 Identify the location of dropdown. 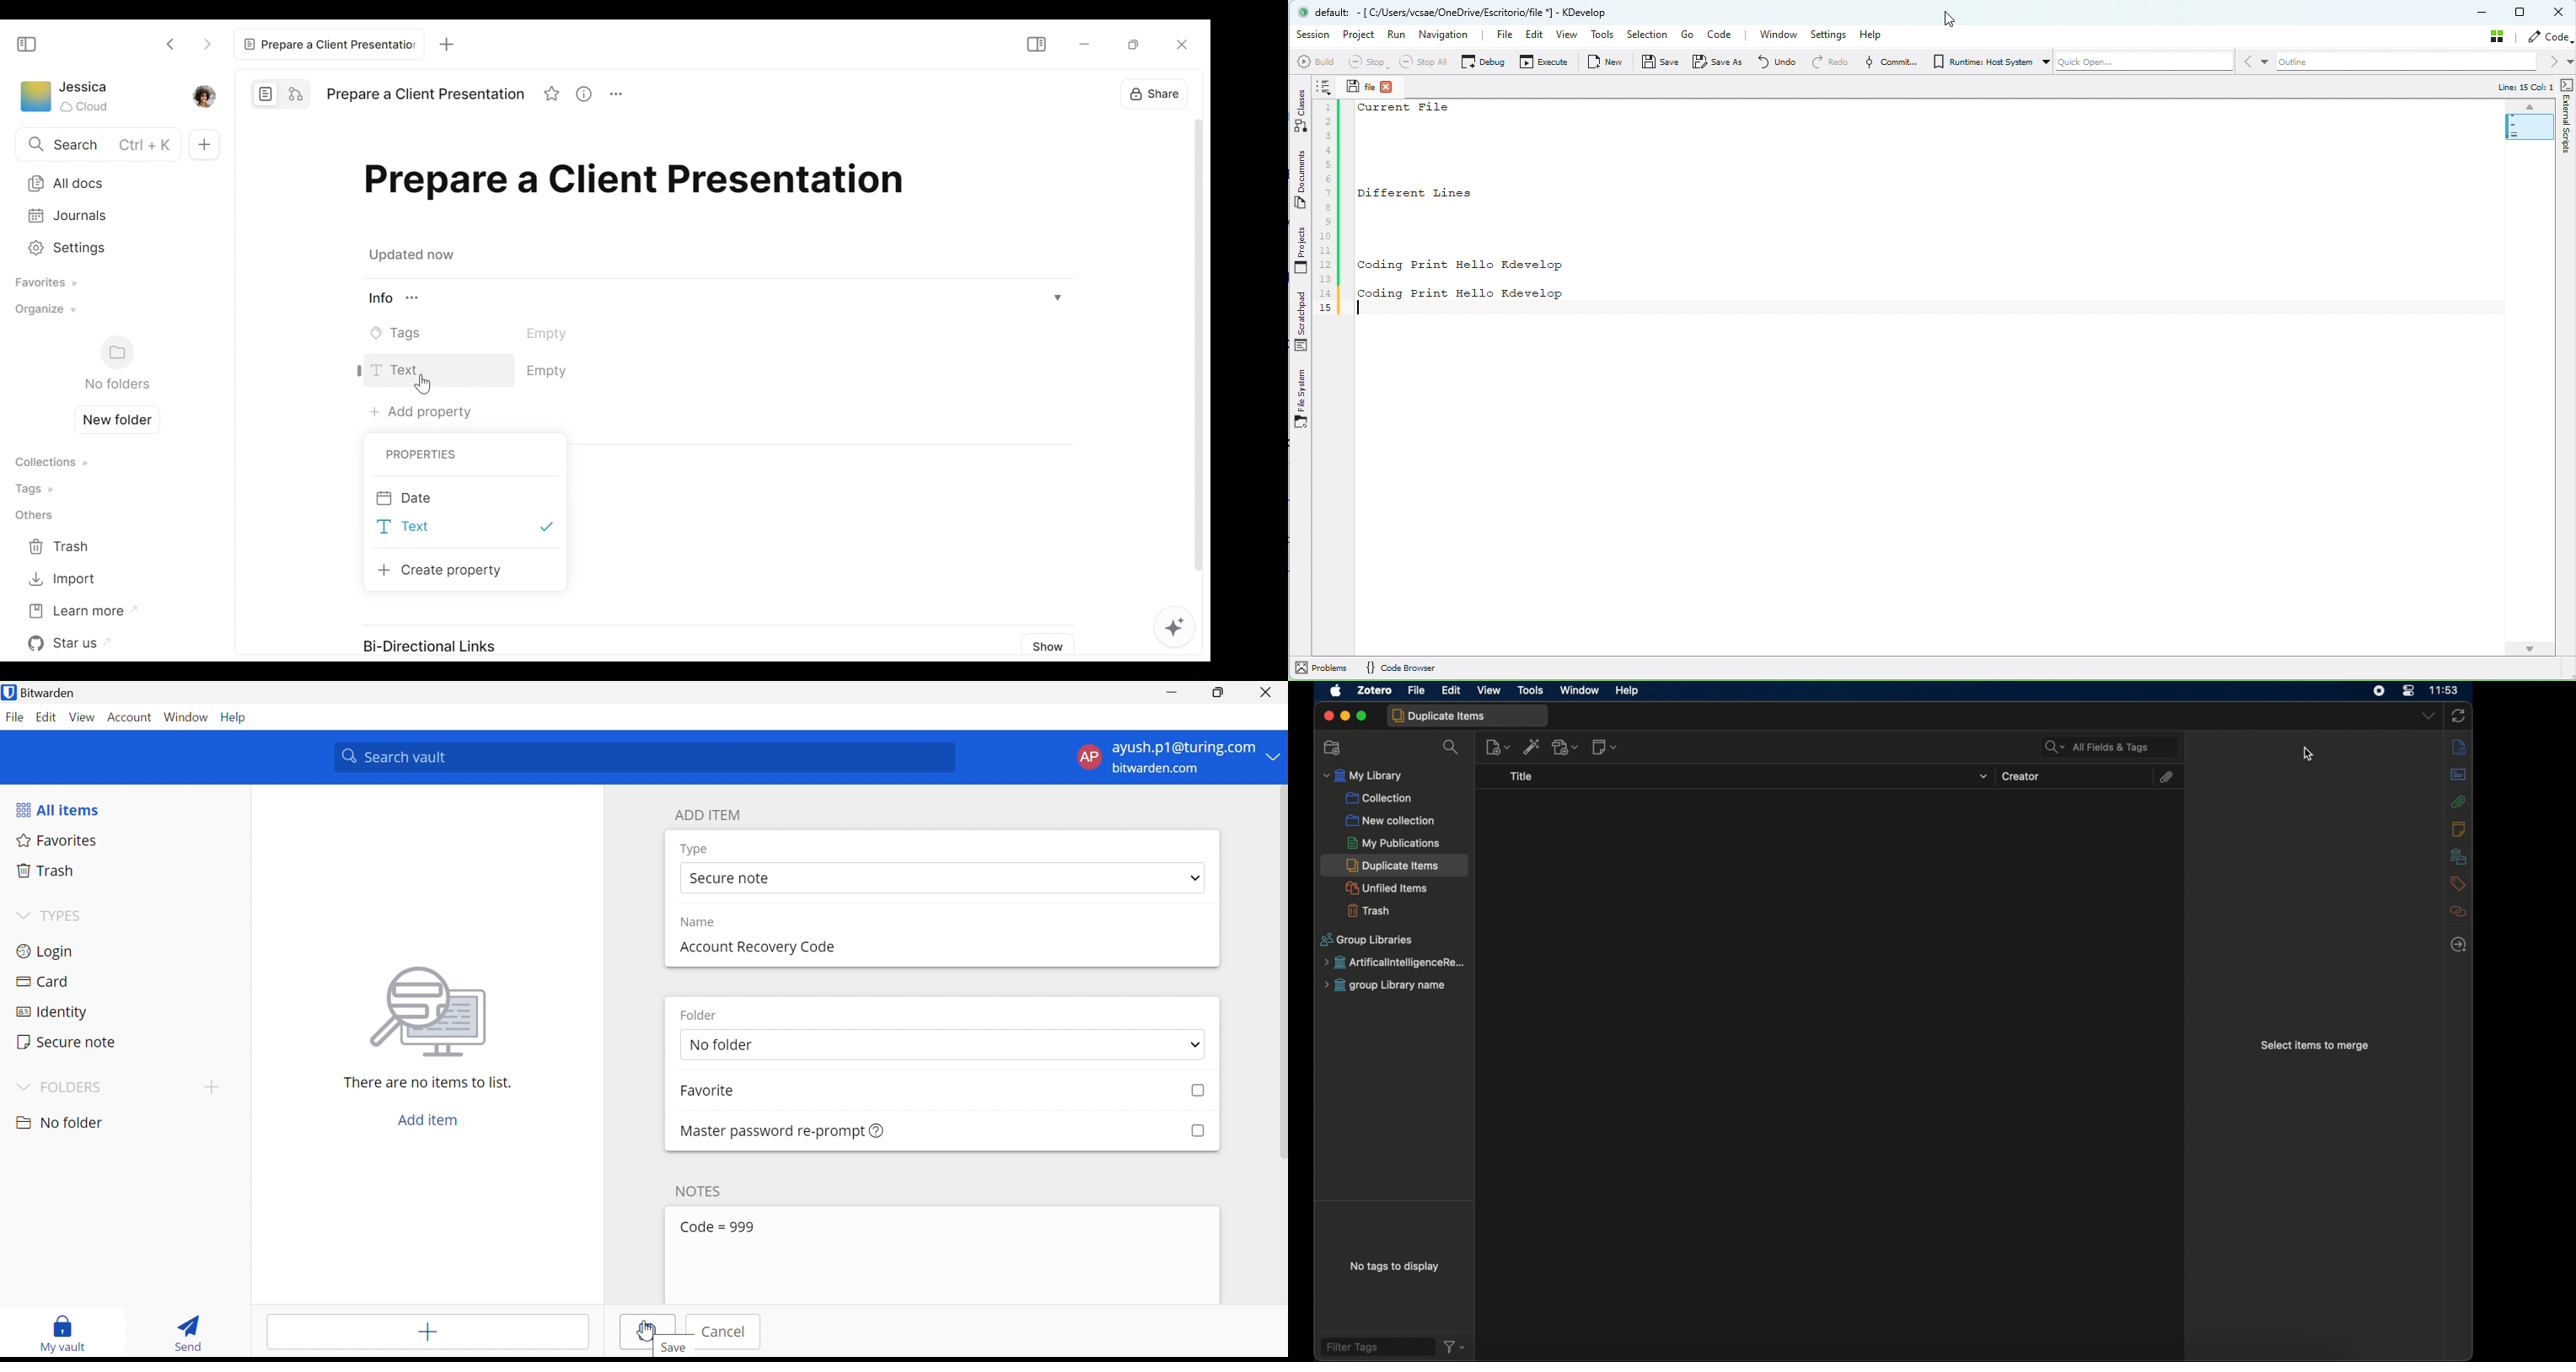
(1191, 1045).